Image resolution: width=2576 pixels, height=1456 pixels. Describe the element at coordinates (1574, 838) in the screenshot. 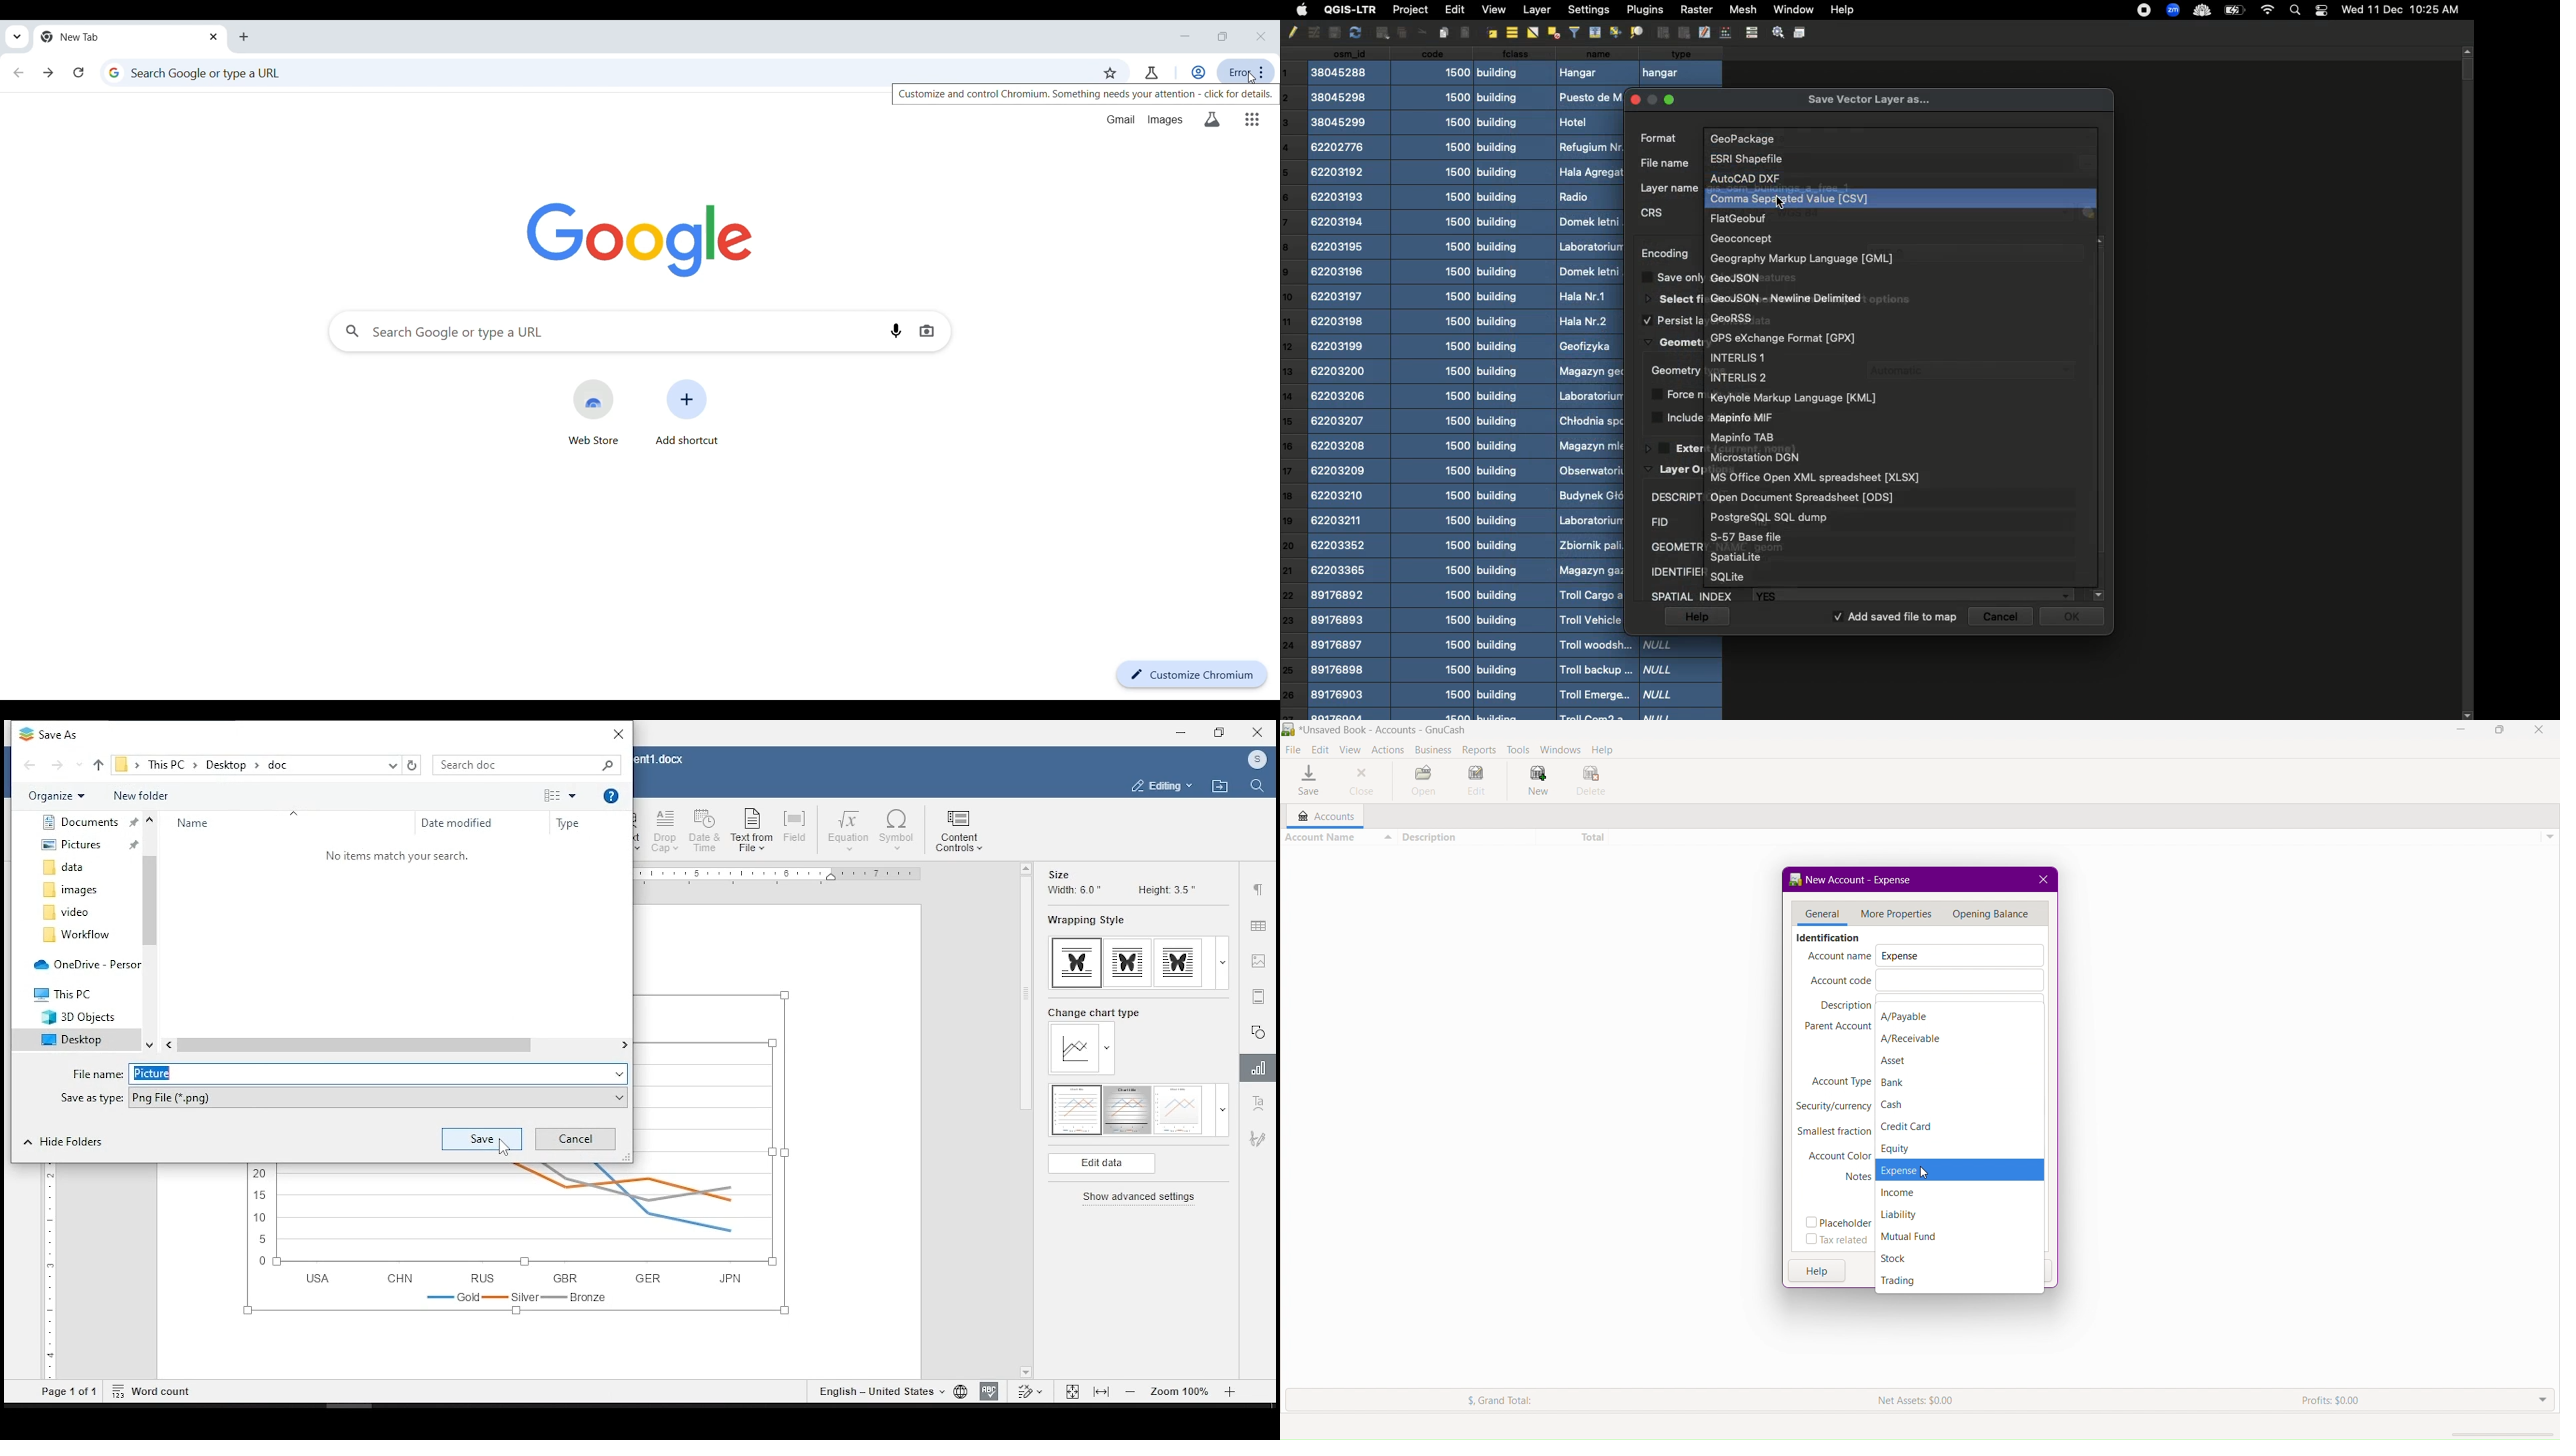

I see `Total` at that location.